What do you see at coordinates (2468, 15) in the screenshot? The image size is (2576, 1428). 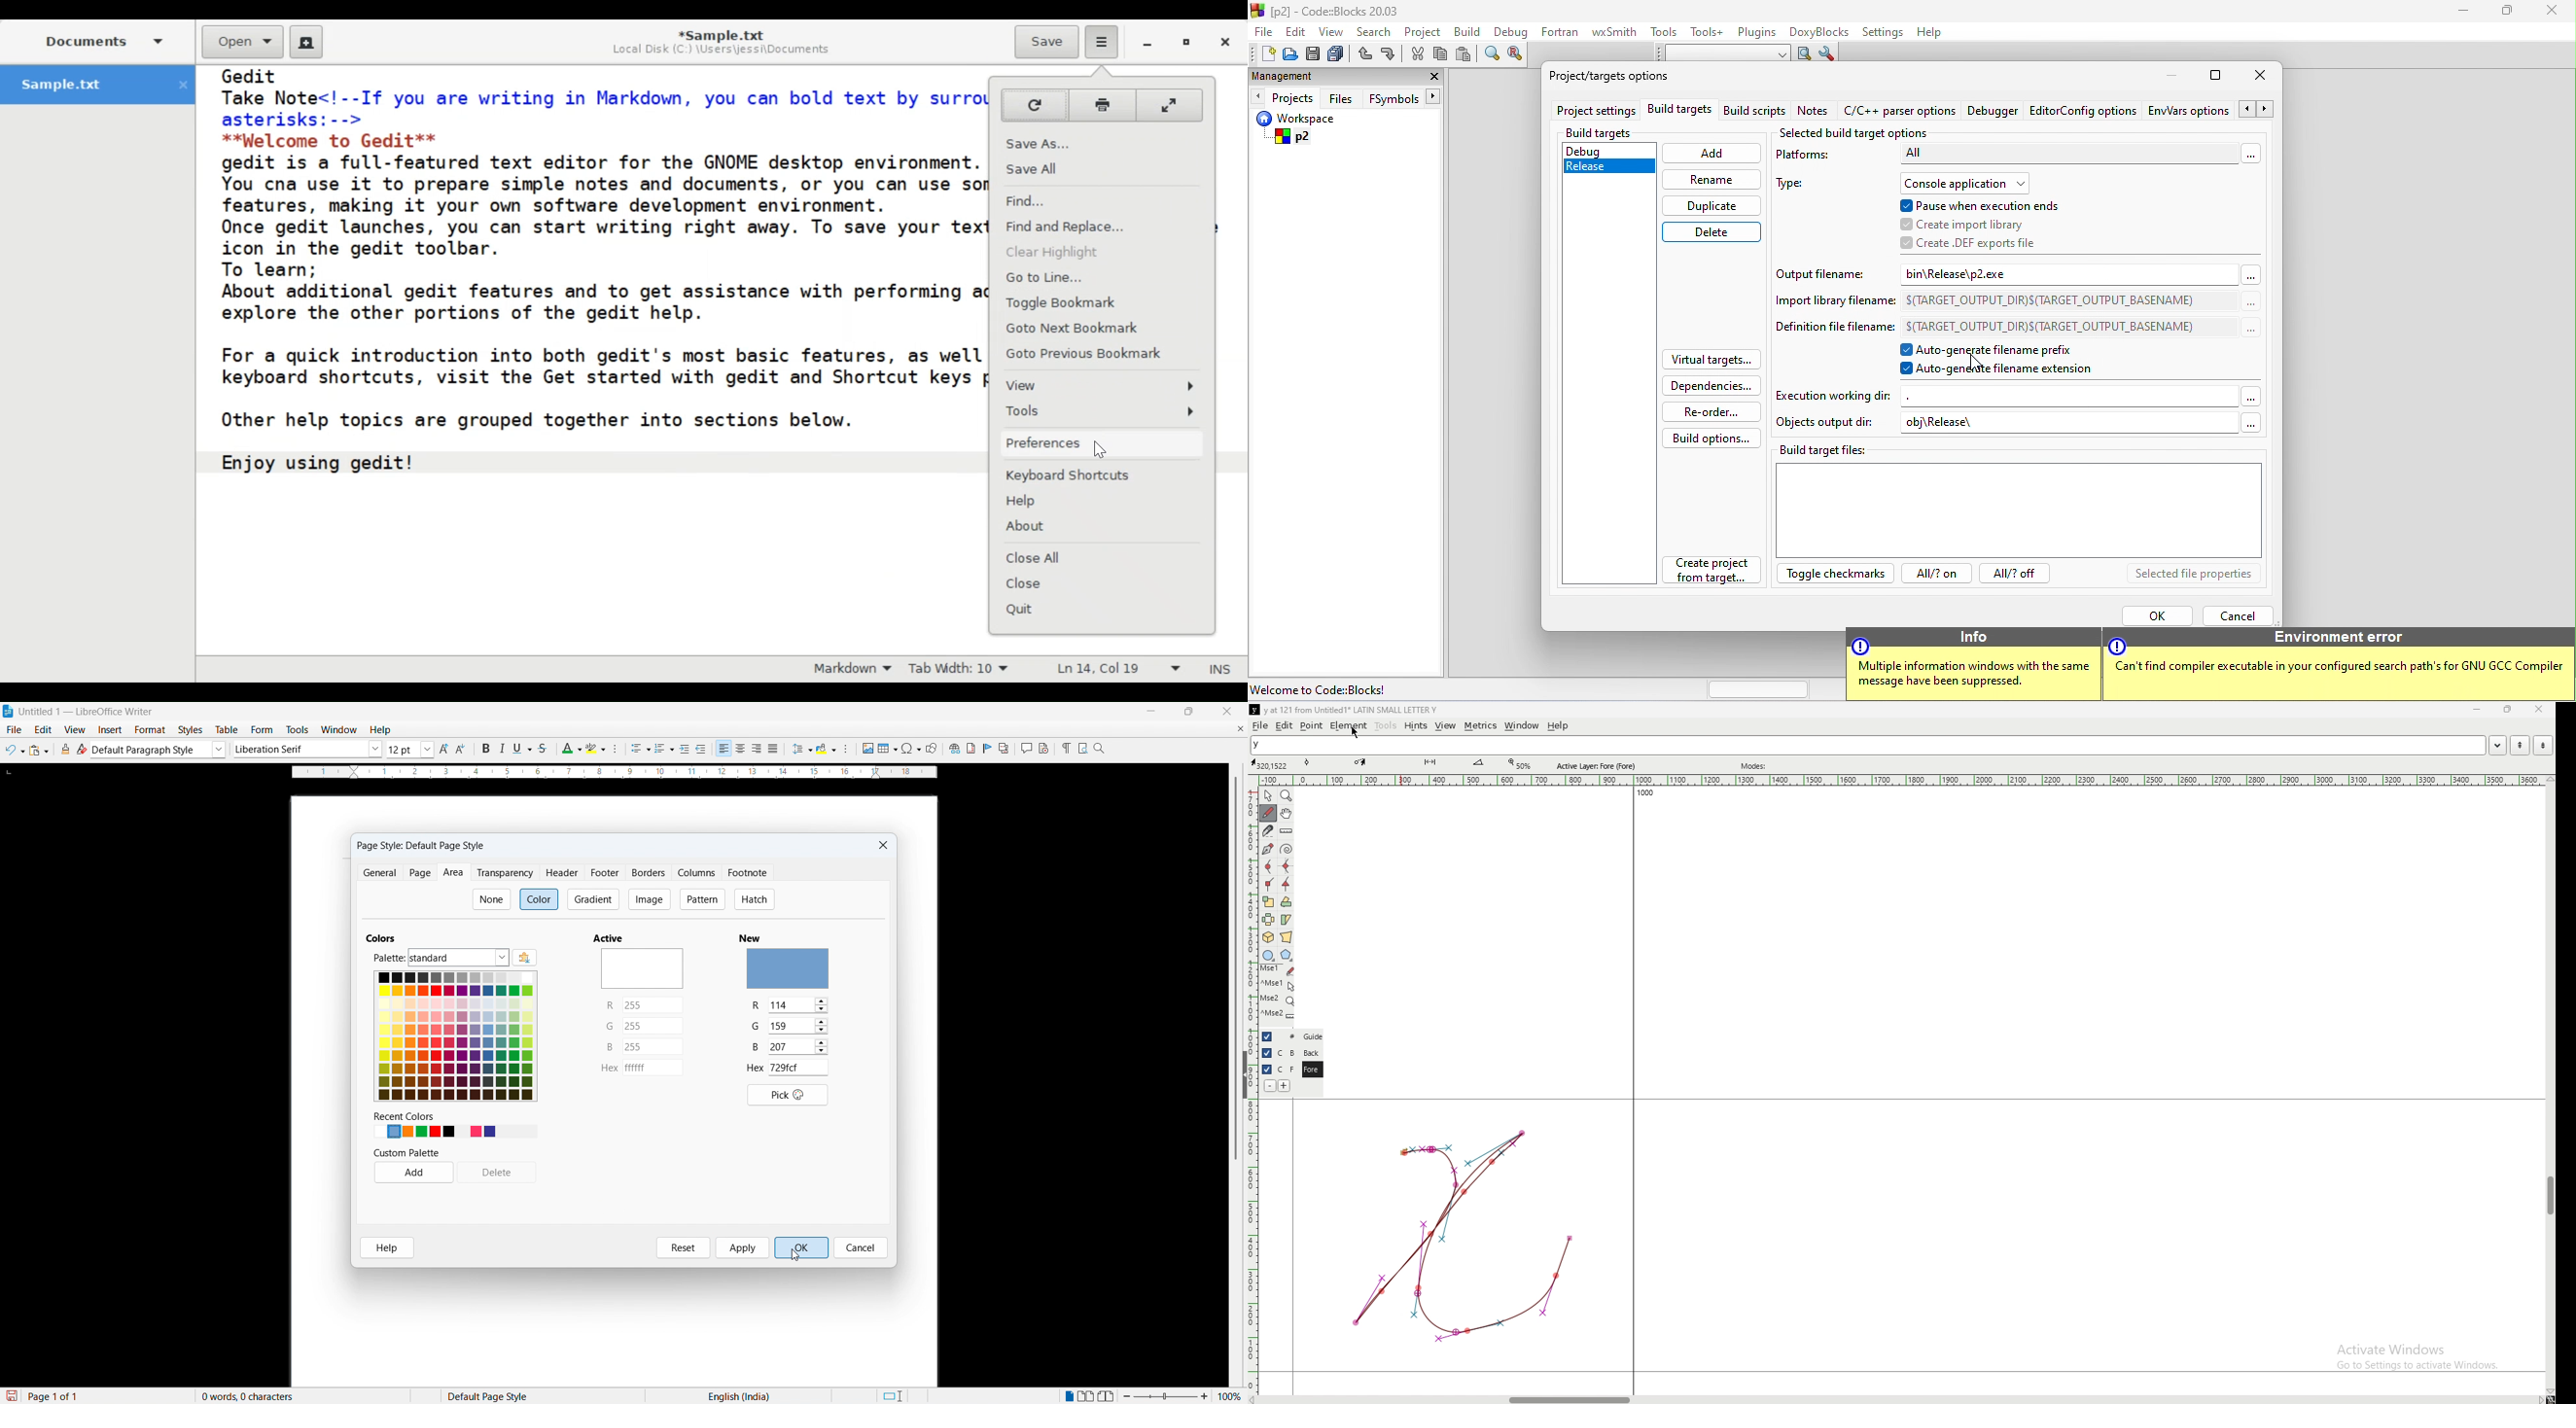 I see `minimize` at bounding box center [2468, 15].